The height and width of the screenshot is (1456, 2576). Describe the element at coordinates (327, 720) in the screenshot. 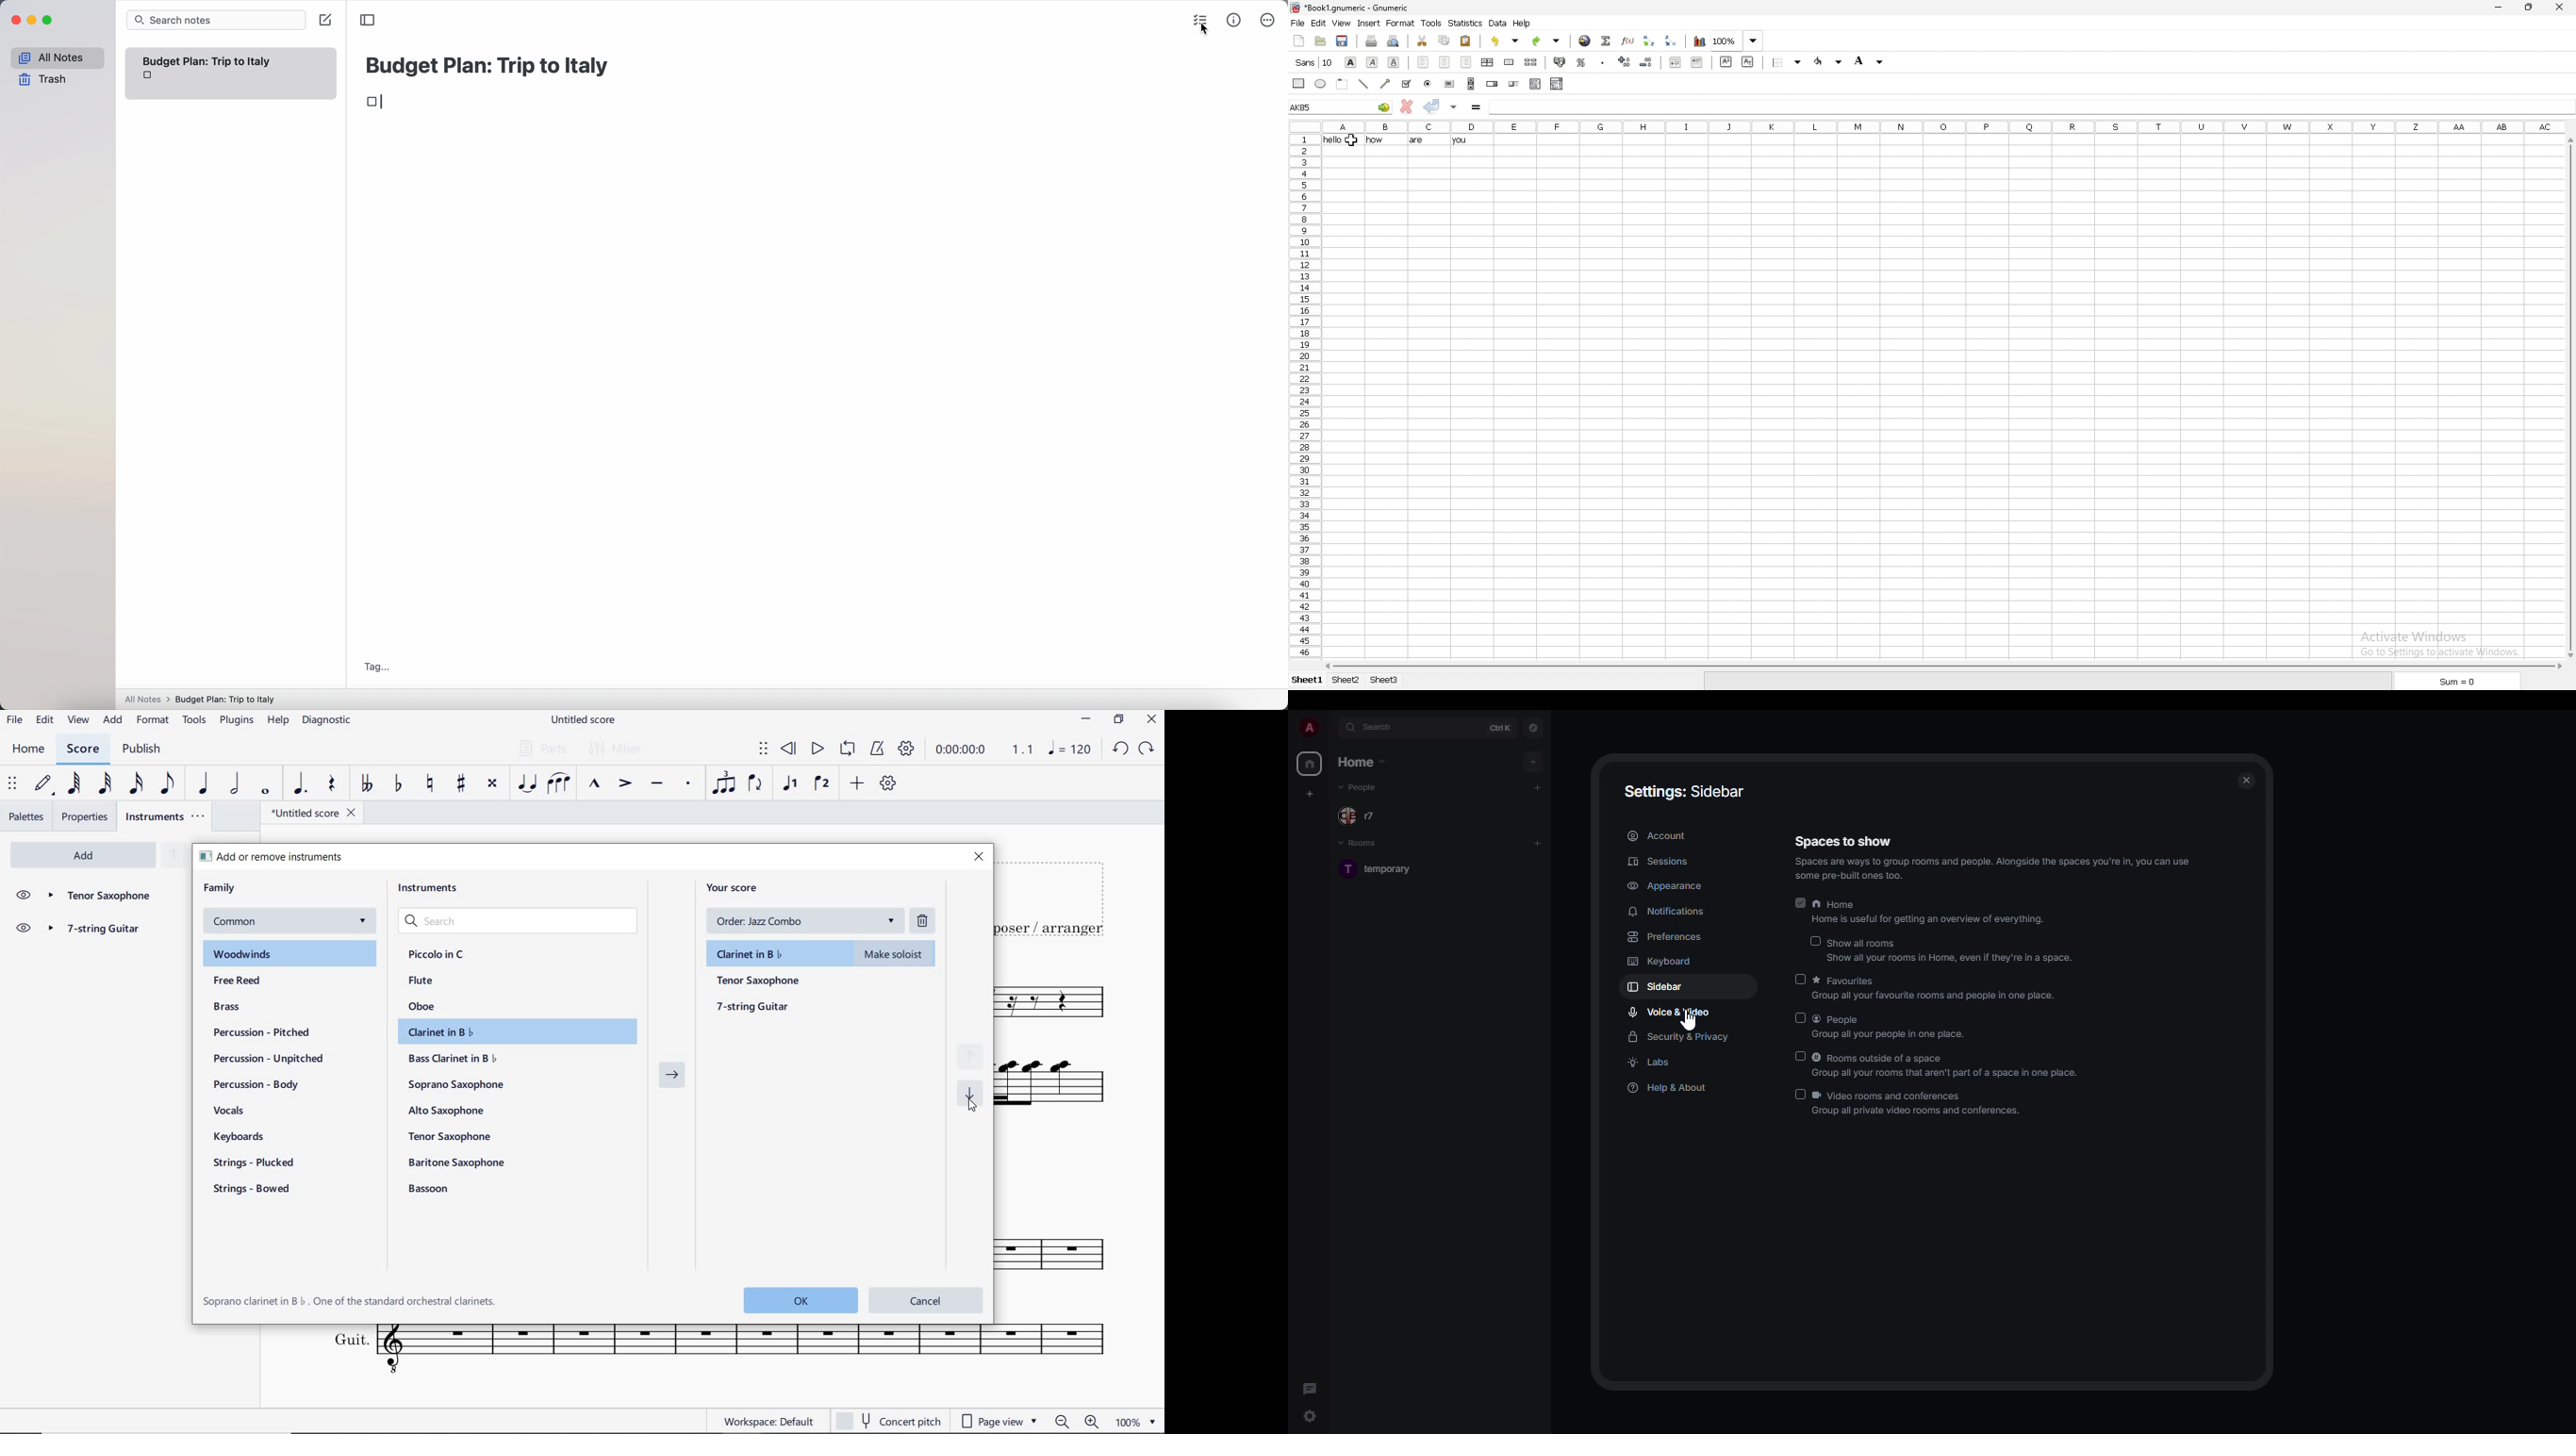

I see `DIAGNOSTIC` at that location.